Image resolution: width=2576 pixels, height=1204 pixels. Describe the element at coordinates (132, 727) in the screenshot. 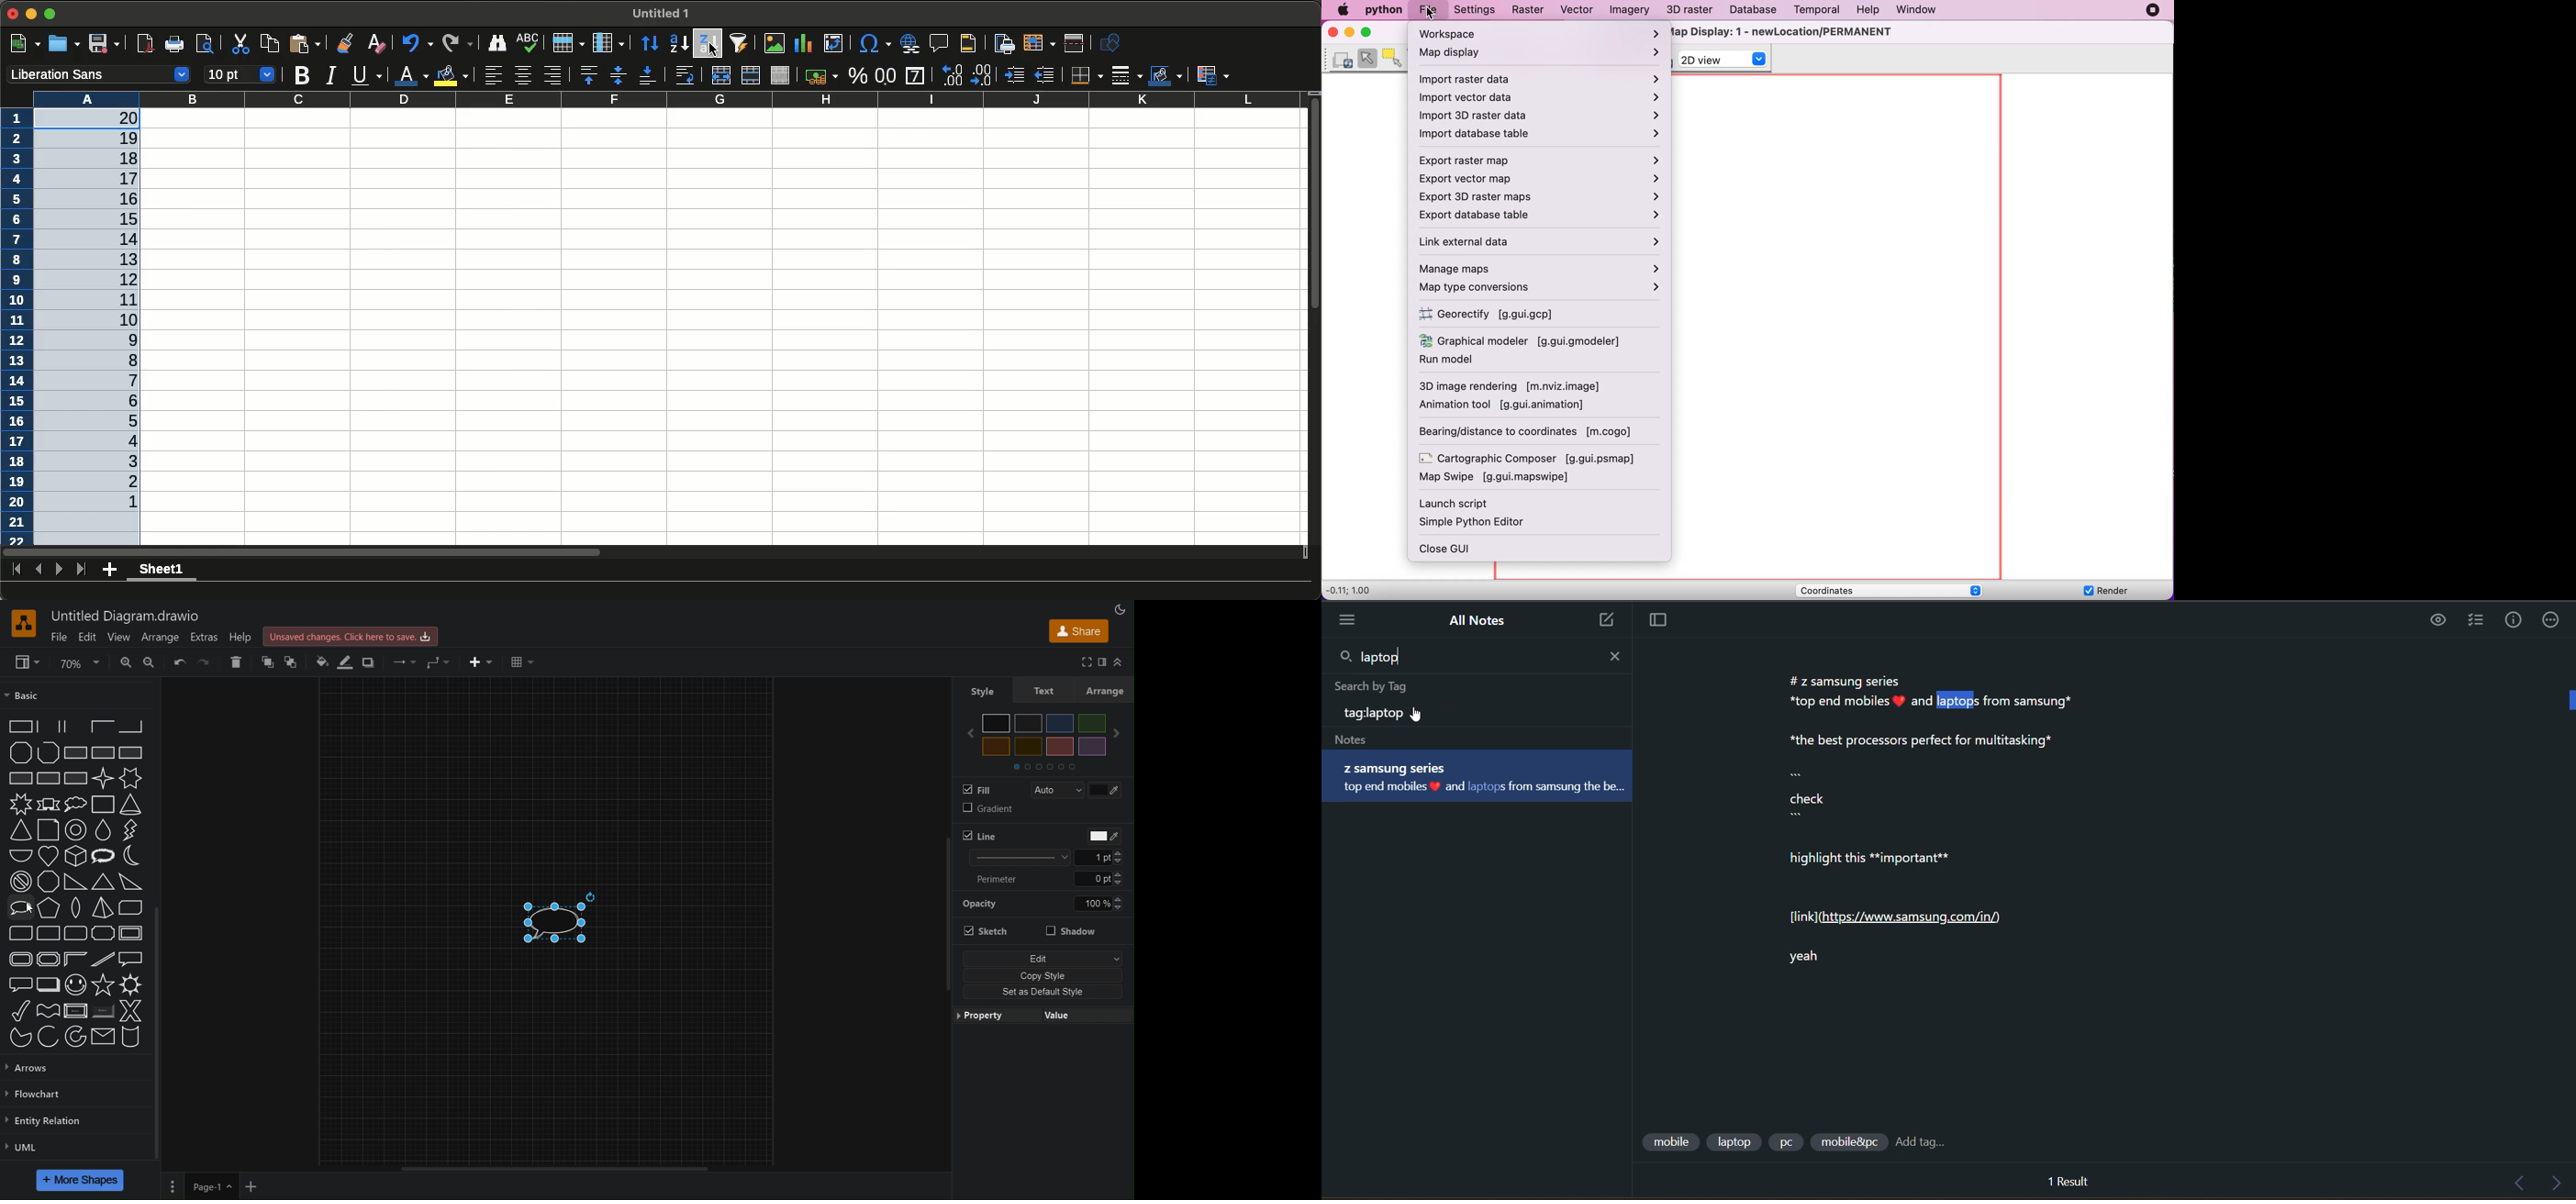

I see `Partial Rectangle` at that location.